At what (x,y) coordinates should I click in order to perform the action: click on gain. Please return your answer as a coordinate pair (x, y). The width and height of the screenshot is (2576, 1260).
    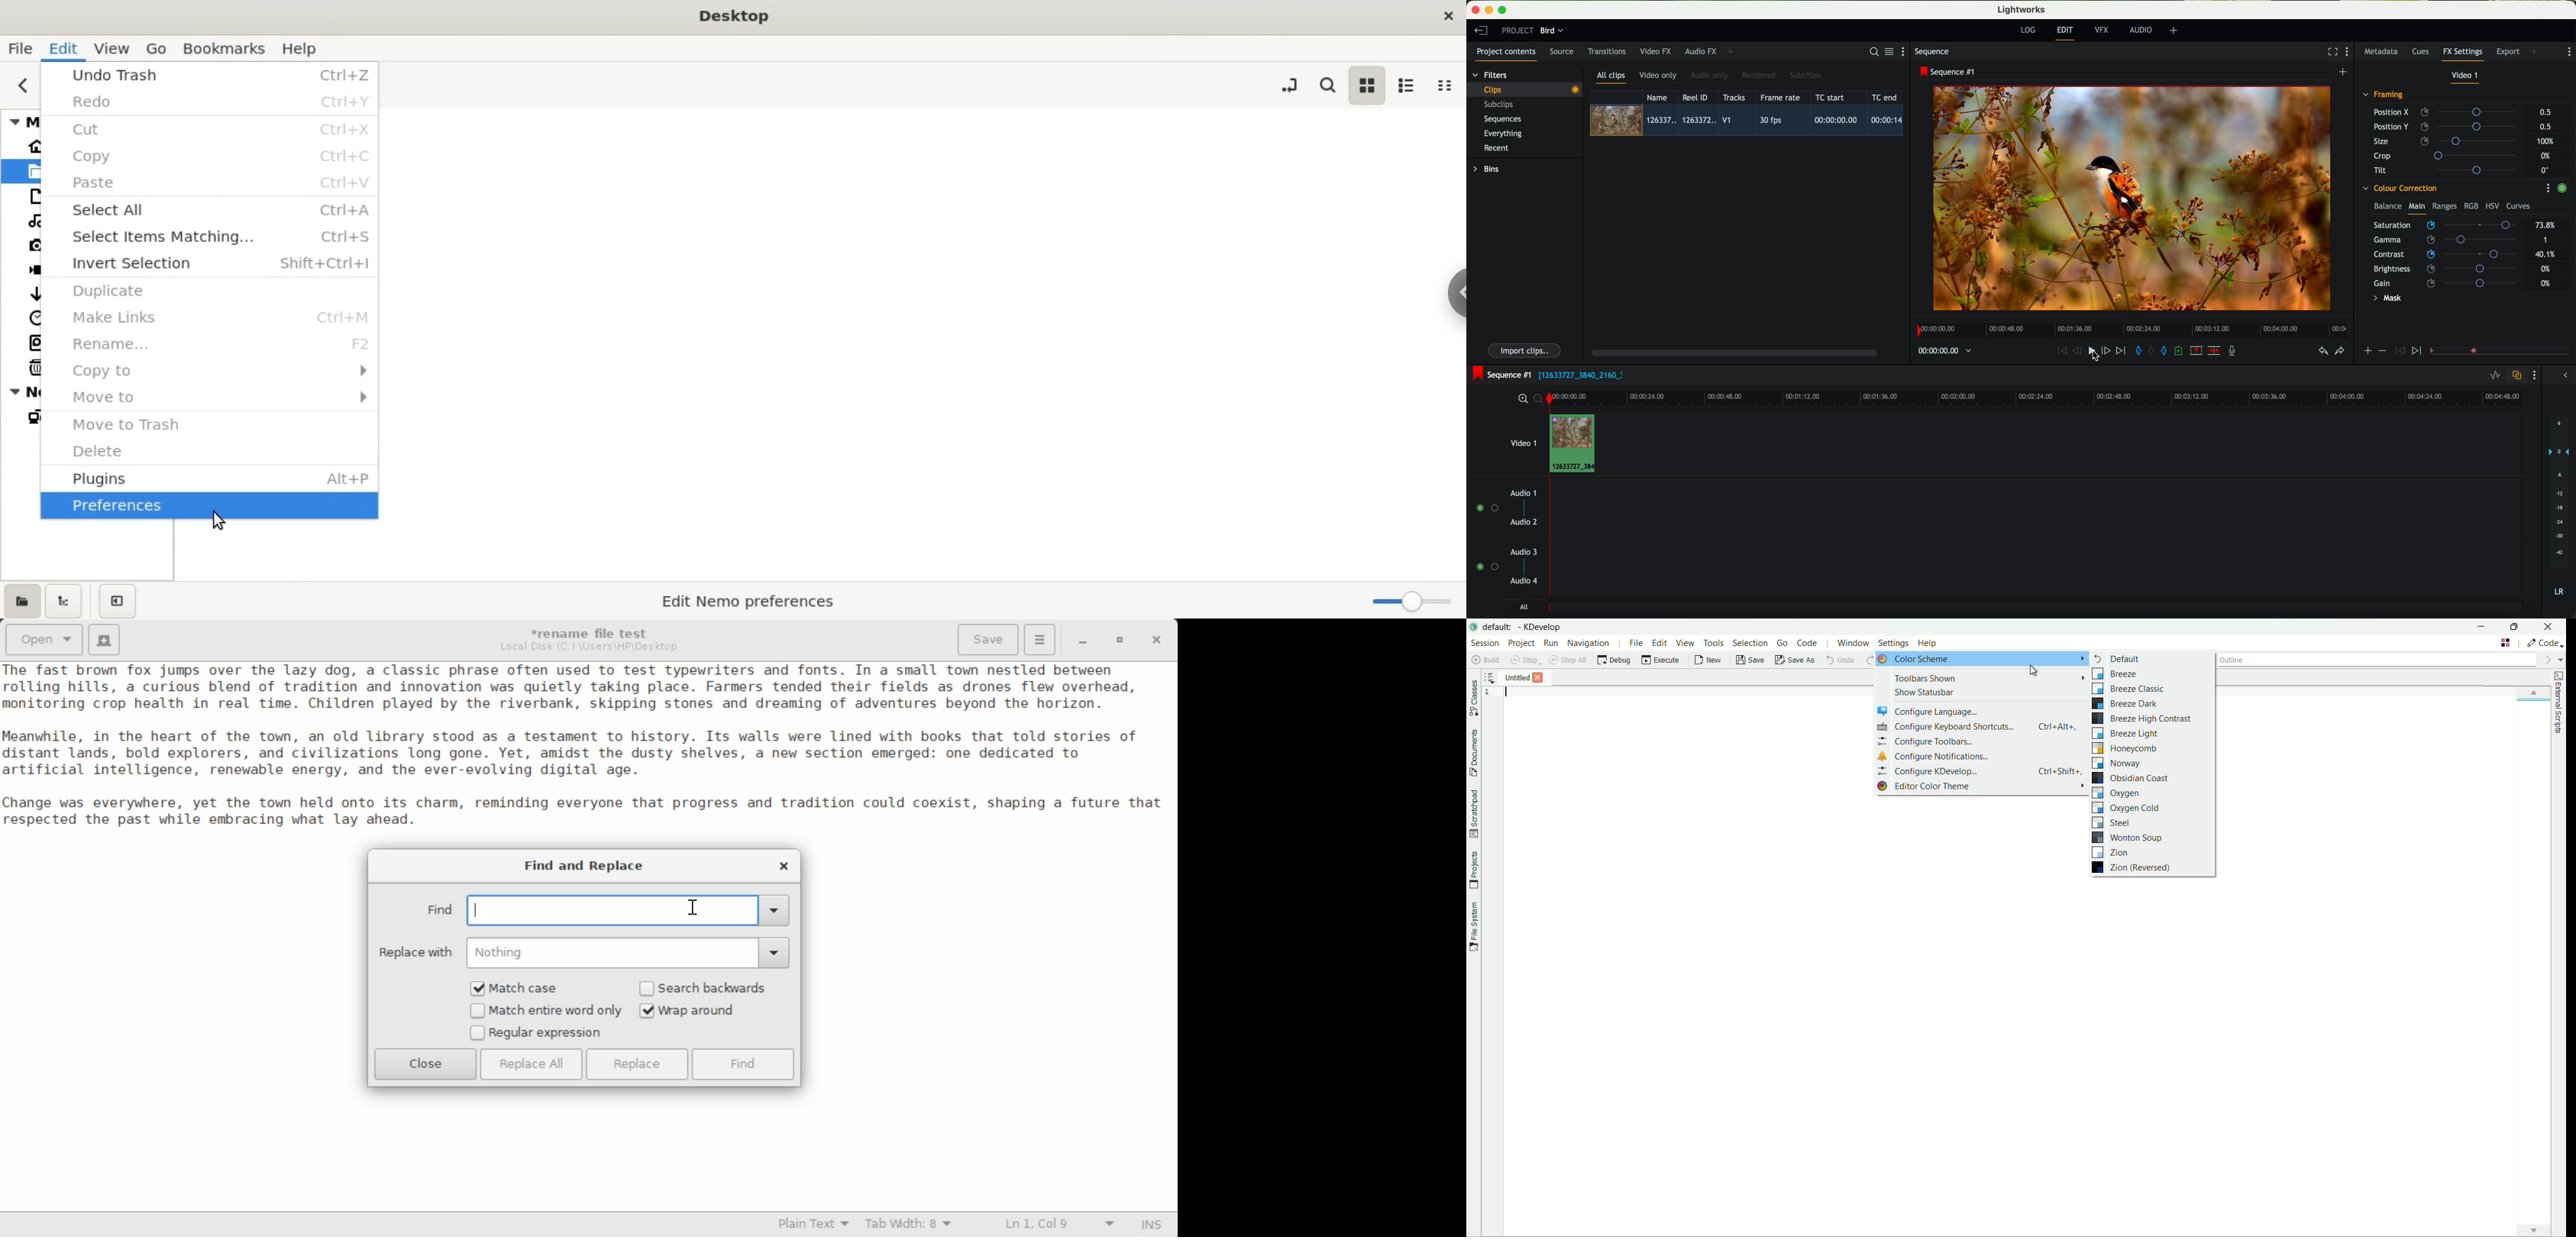
    Looking at the image, I should click on (2451, 283).